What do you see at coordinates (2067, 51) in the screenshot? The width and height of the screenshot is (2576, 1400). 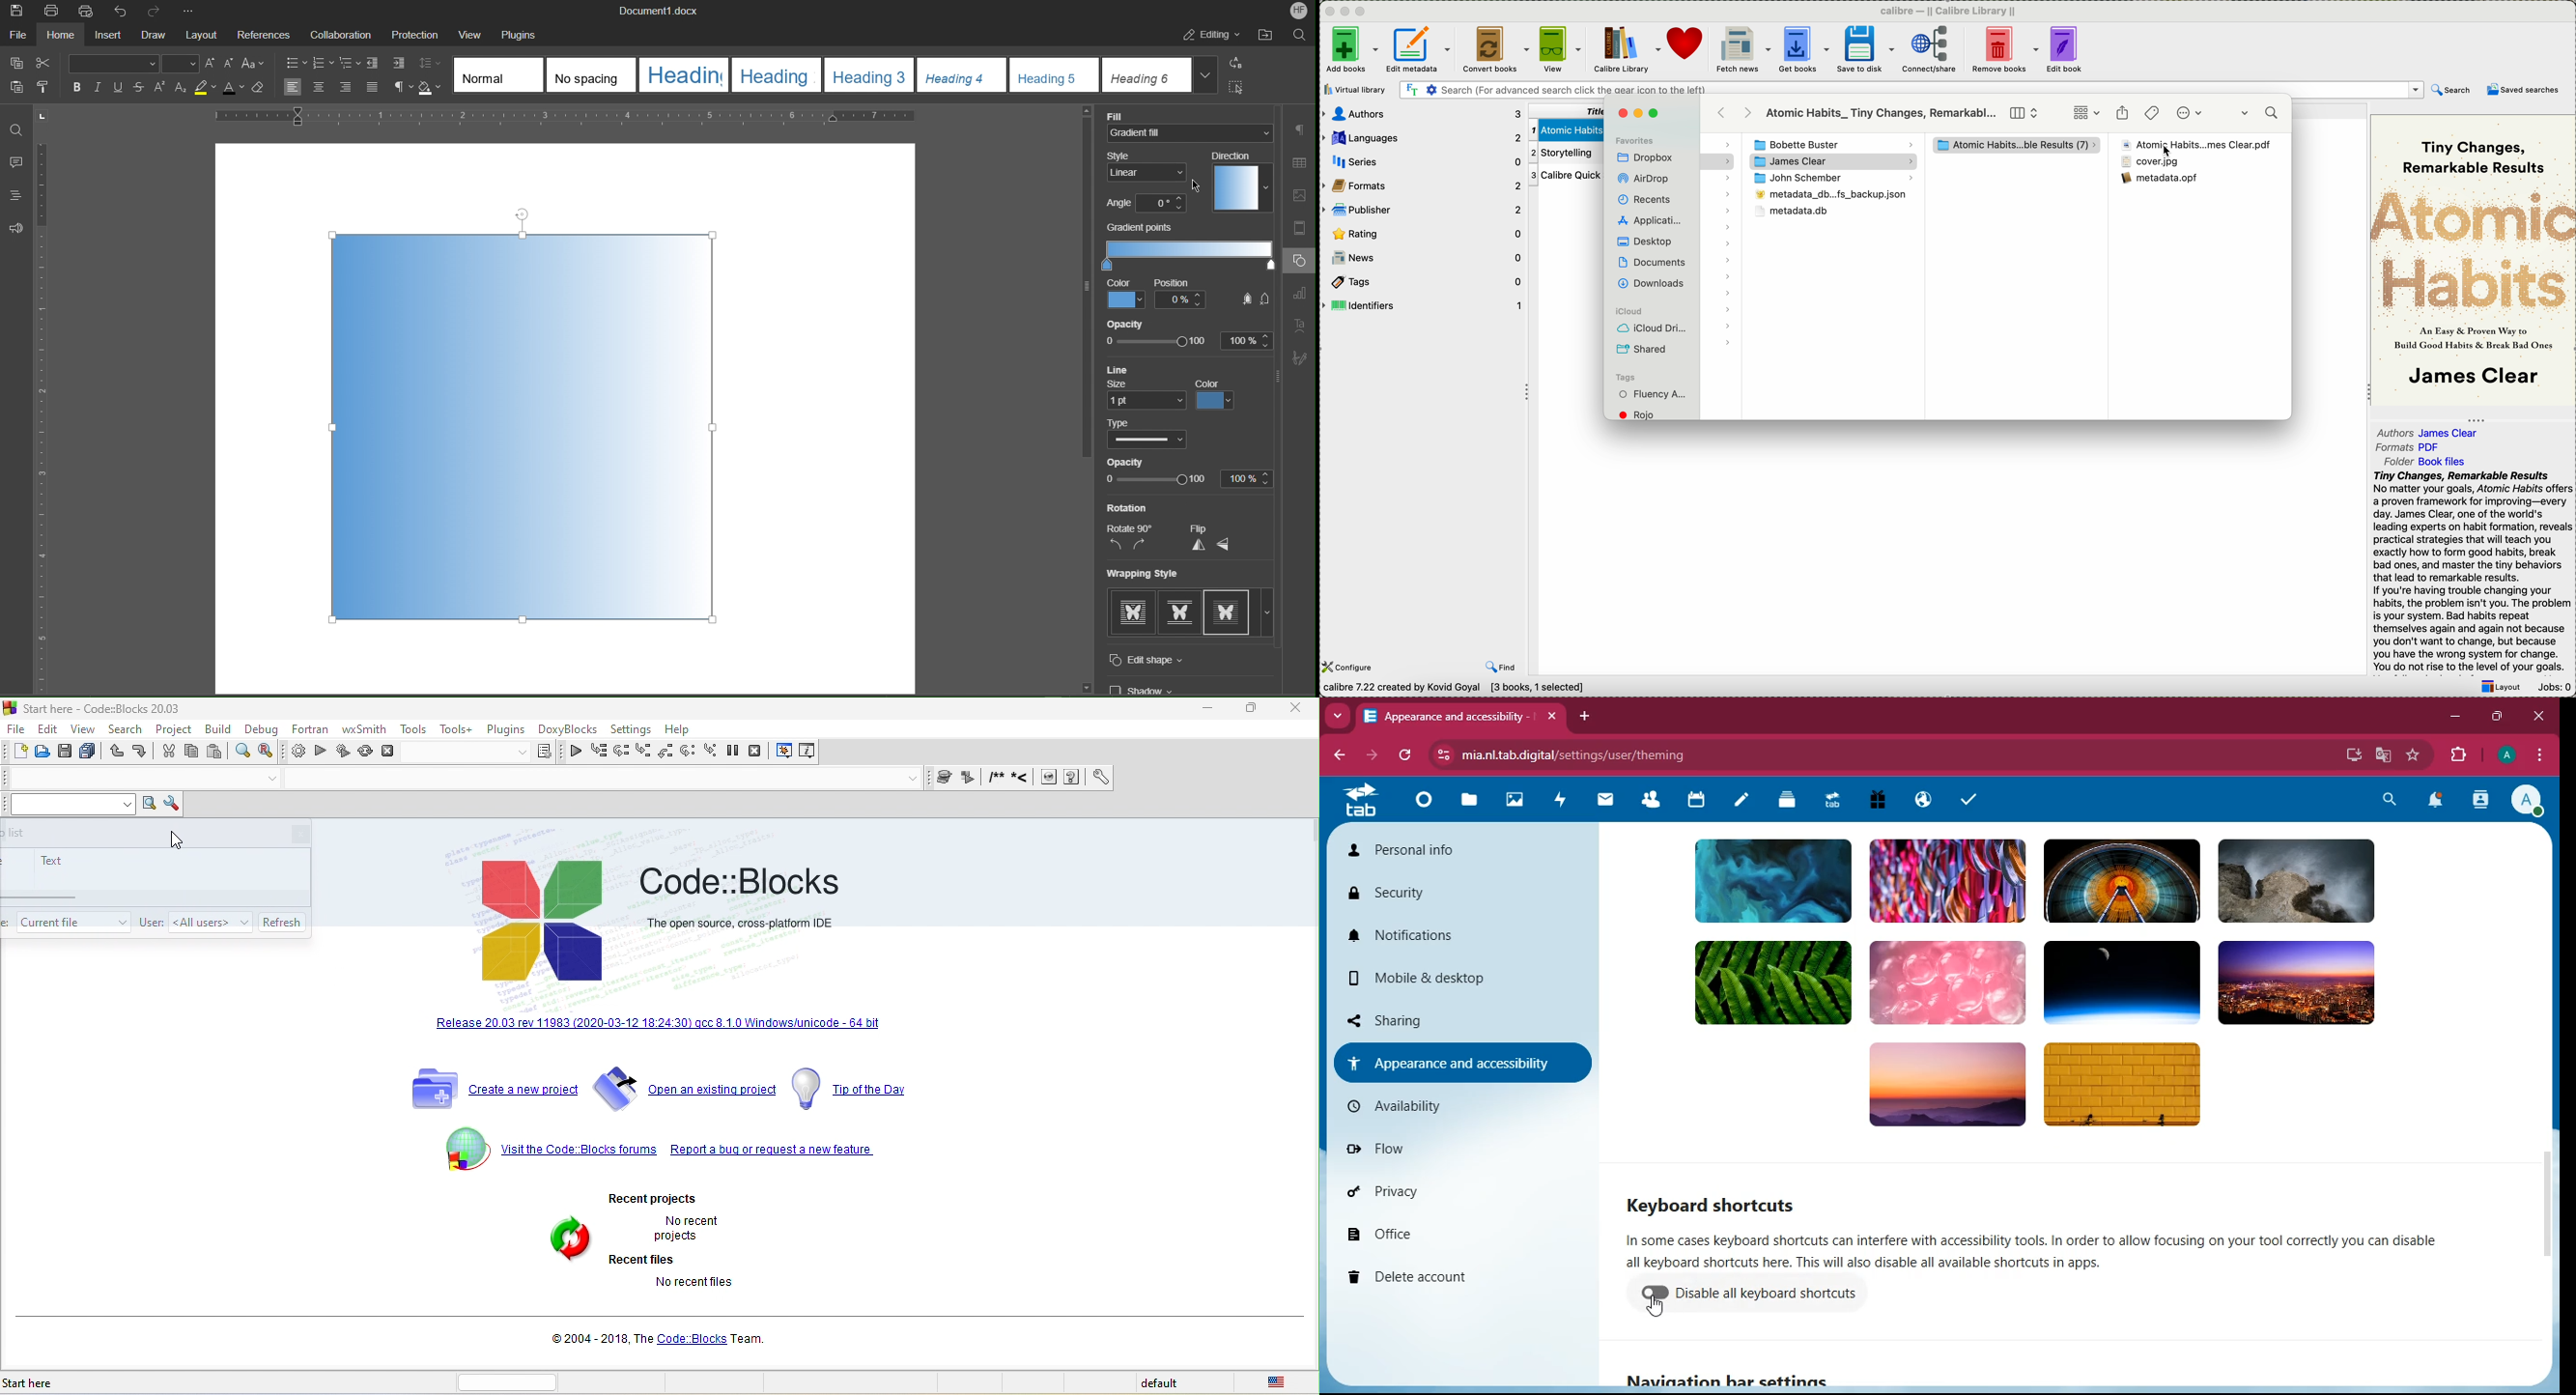 I see `edit book` at bounding box center [2067, 51].